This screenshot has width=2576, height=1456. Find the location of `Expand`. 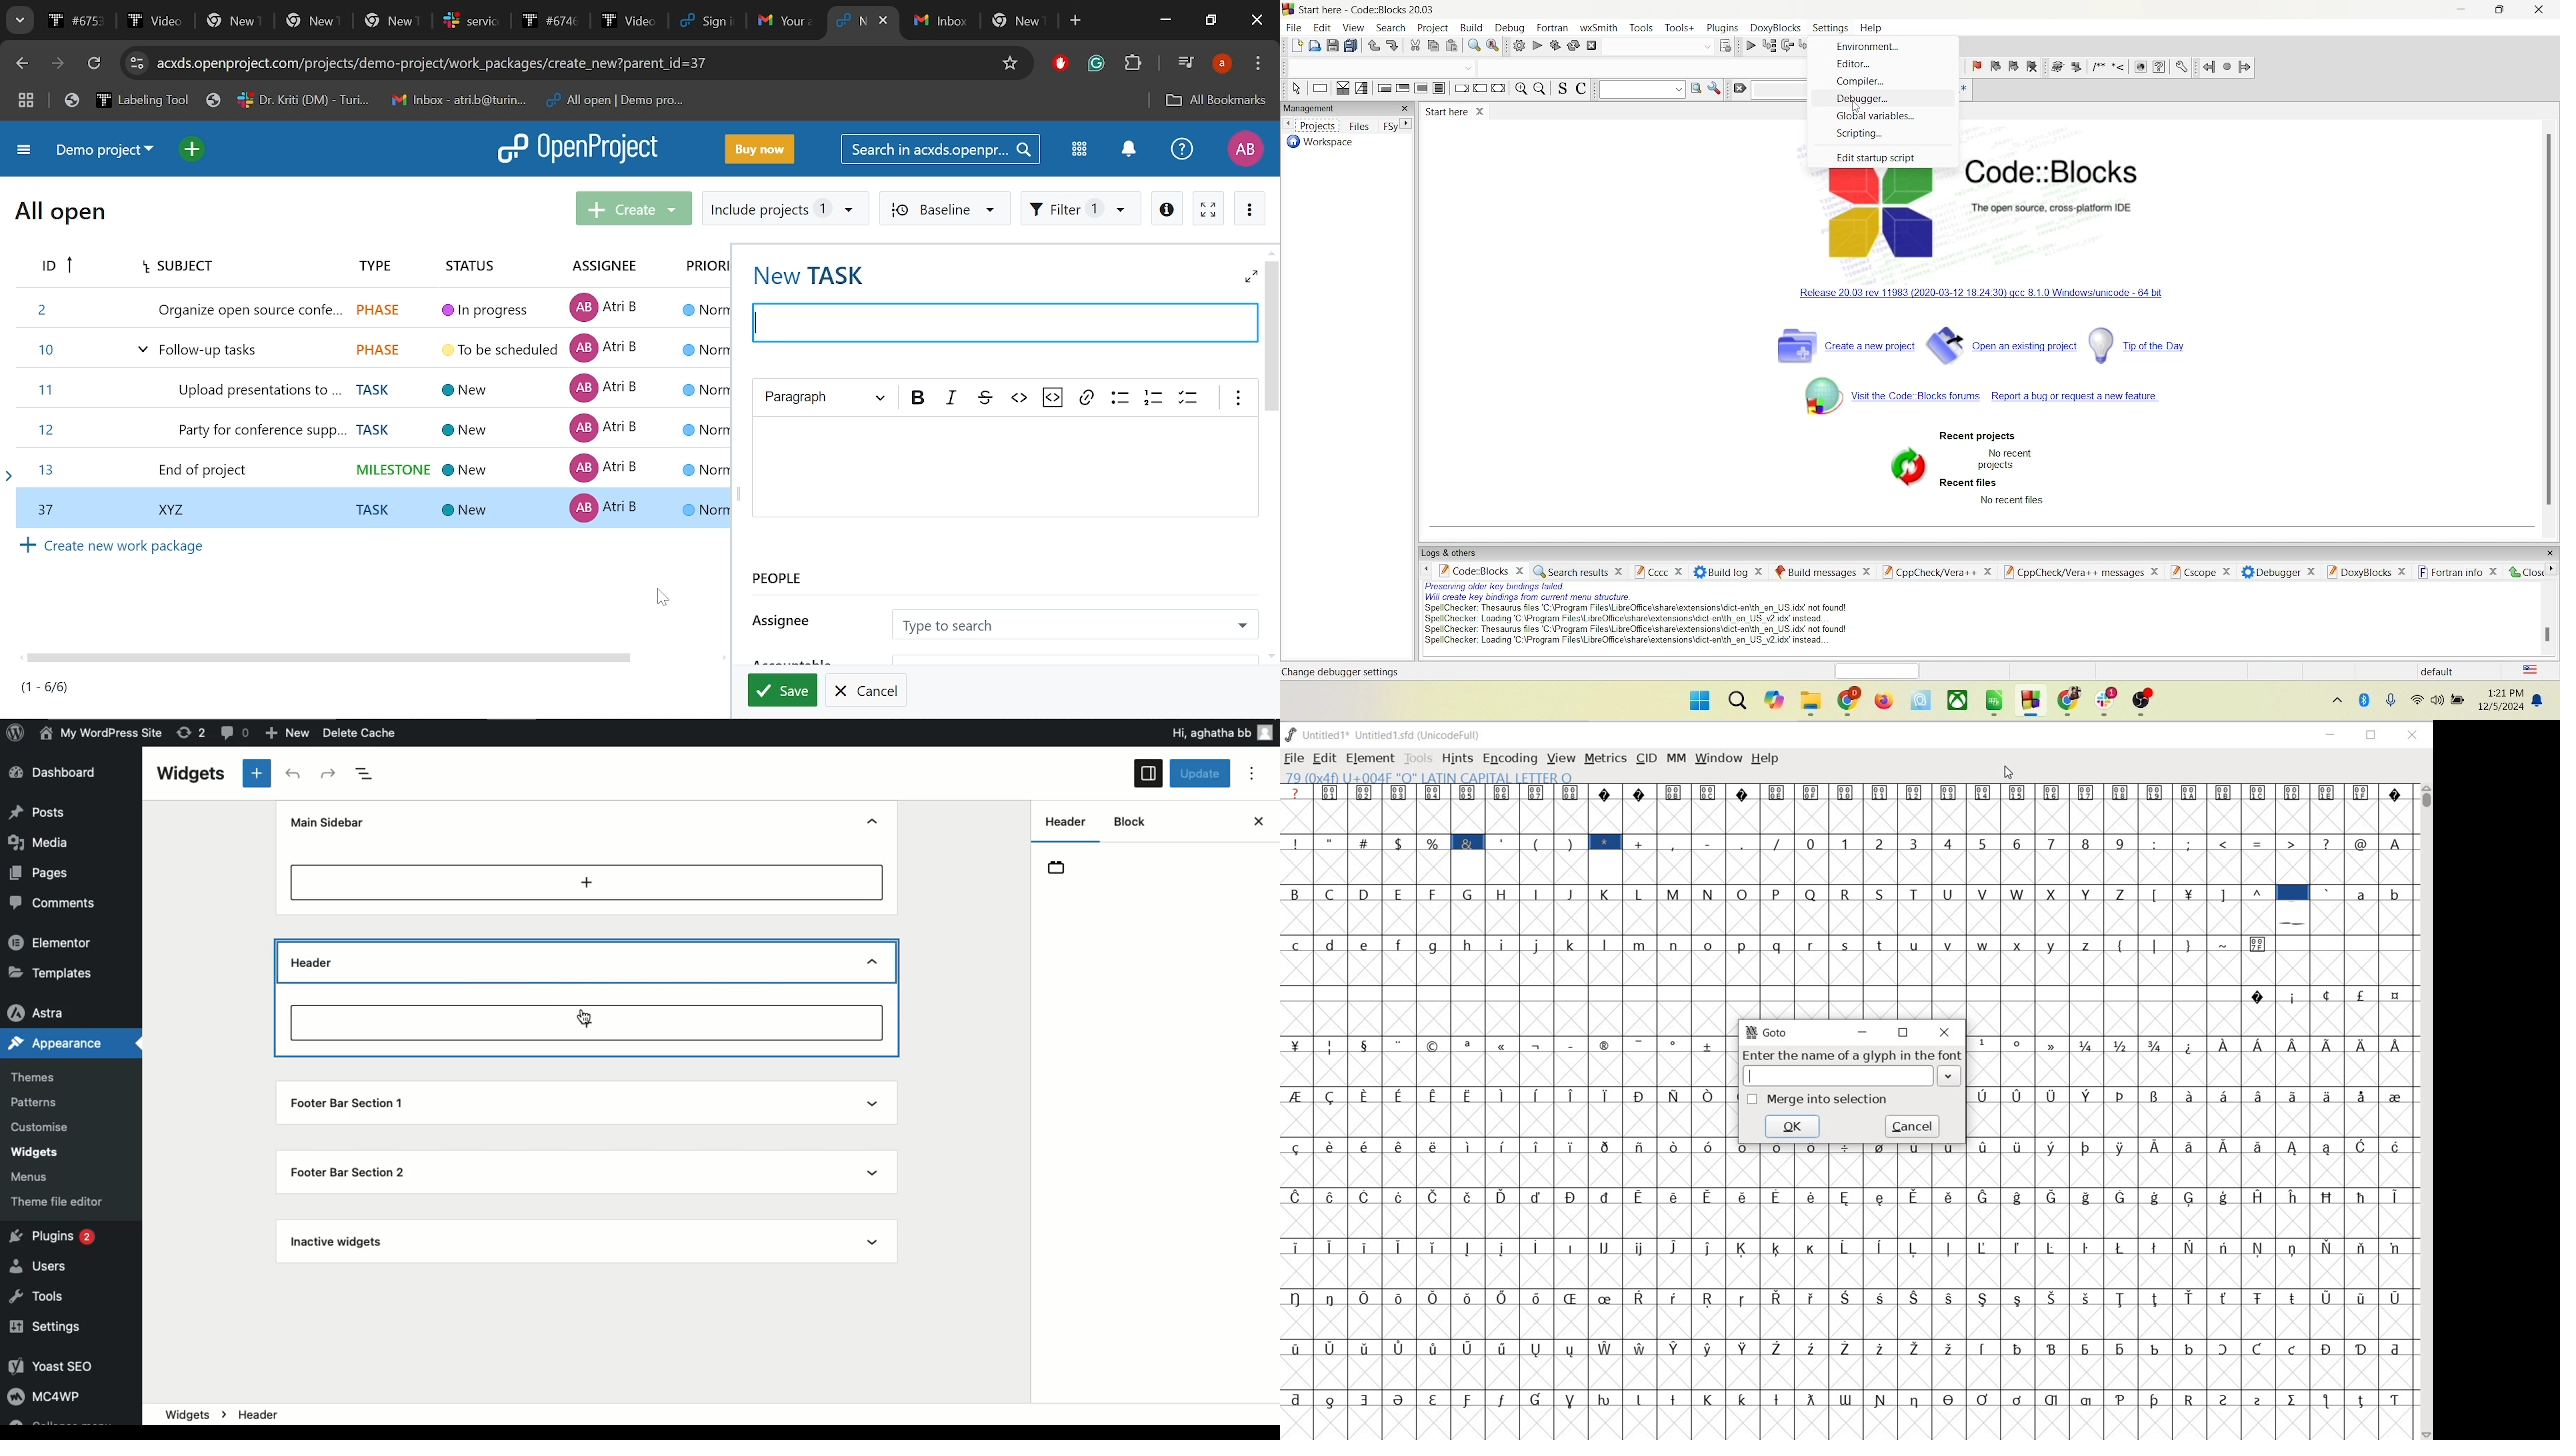

Expand is located at coordinates (1250, 276).